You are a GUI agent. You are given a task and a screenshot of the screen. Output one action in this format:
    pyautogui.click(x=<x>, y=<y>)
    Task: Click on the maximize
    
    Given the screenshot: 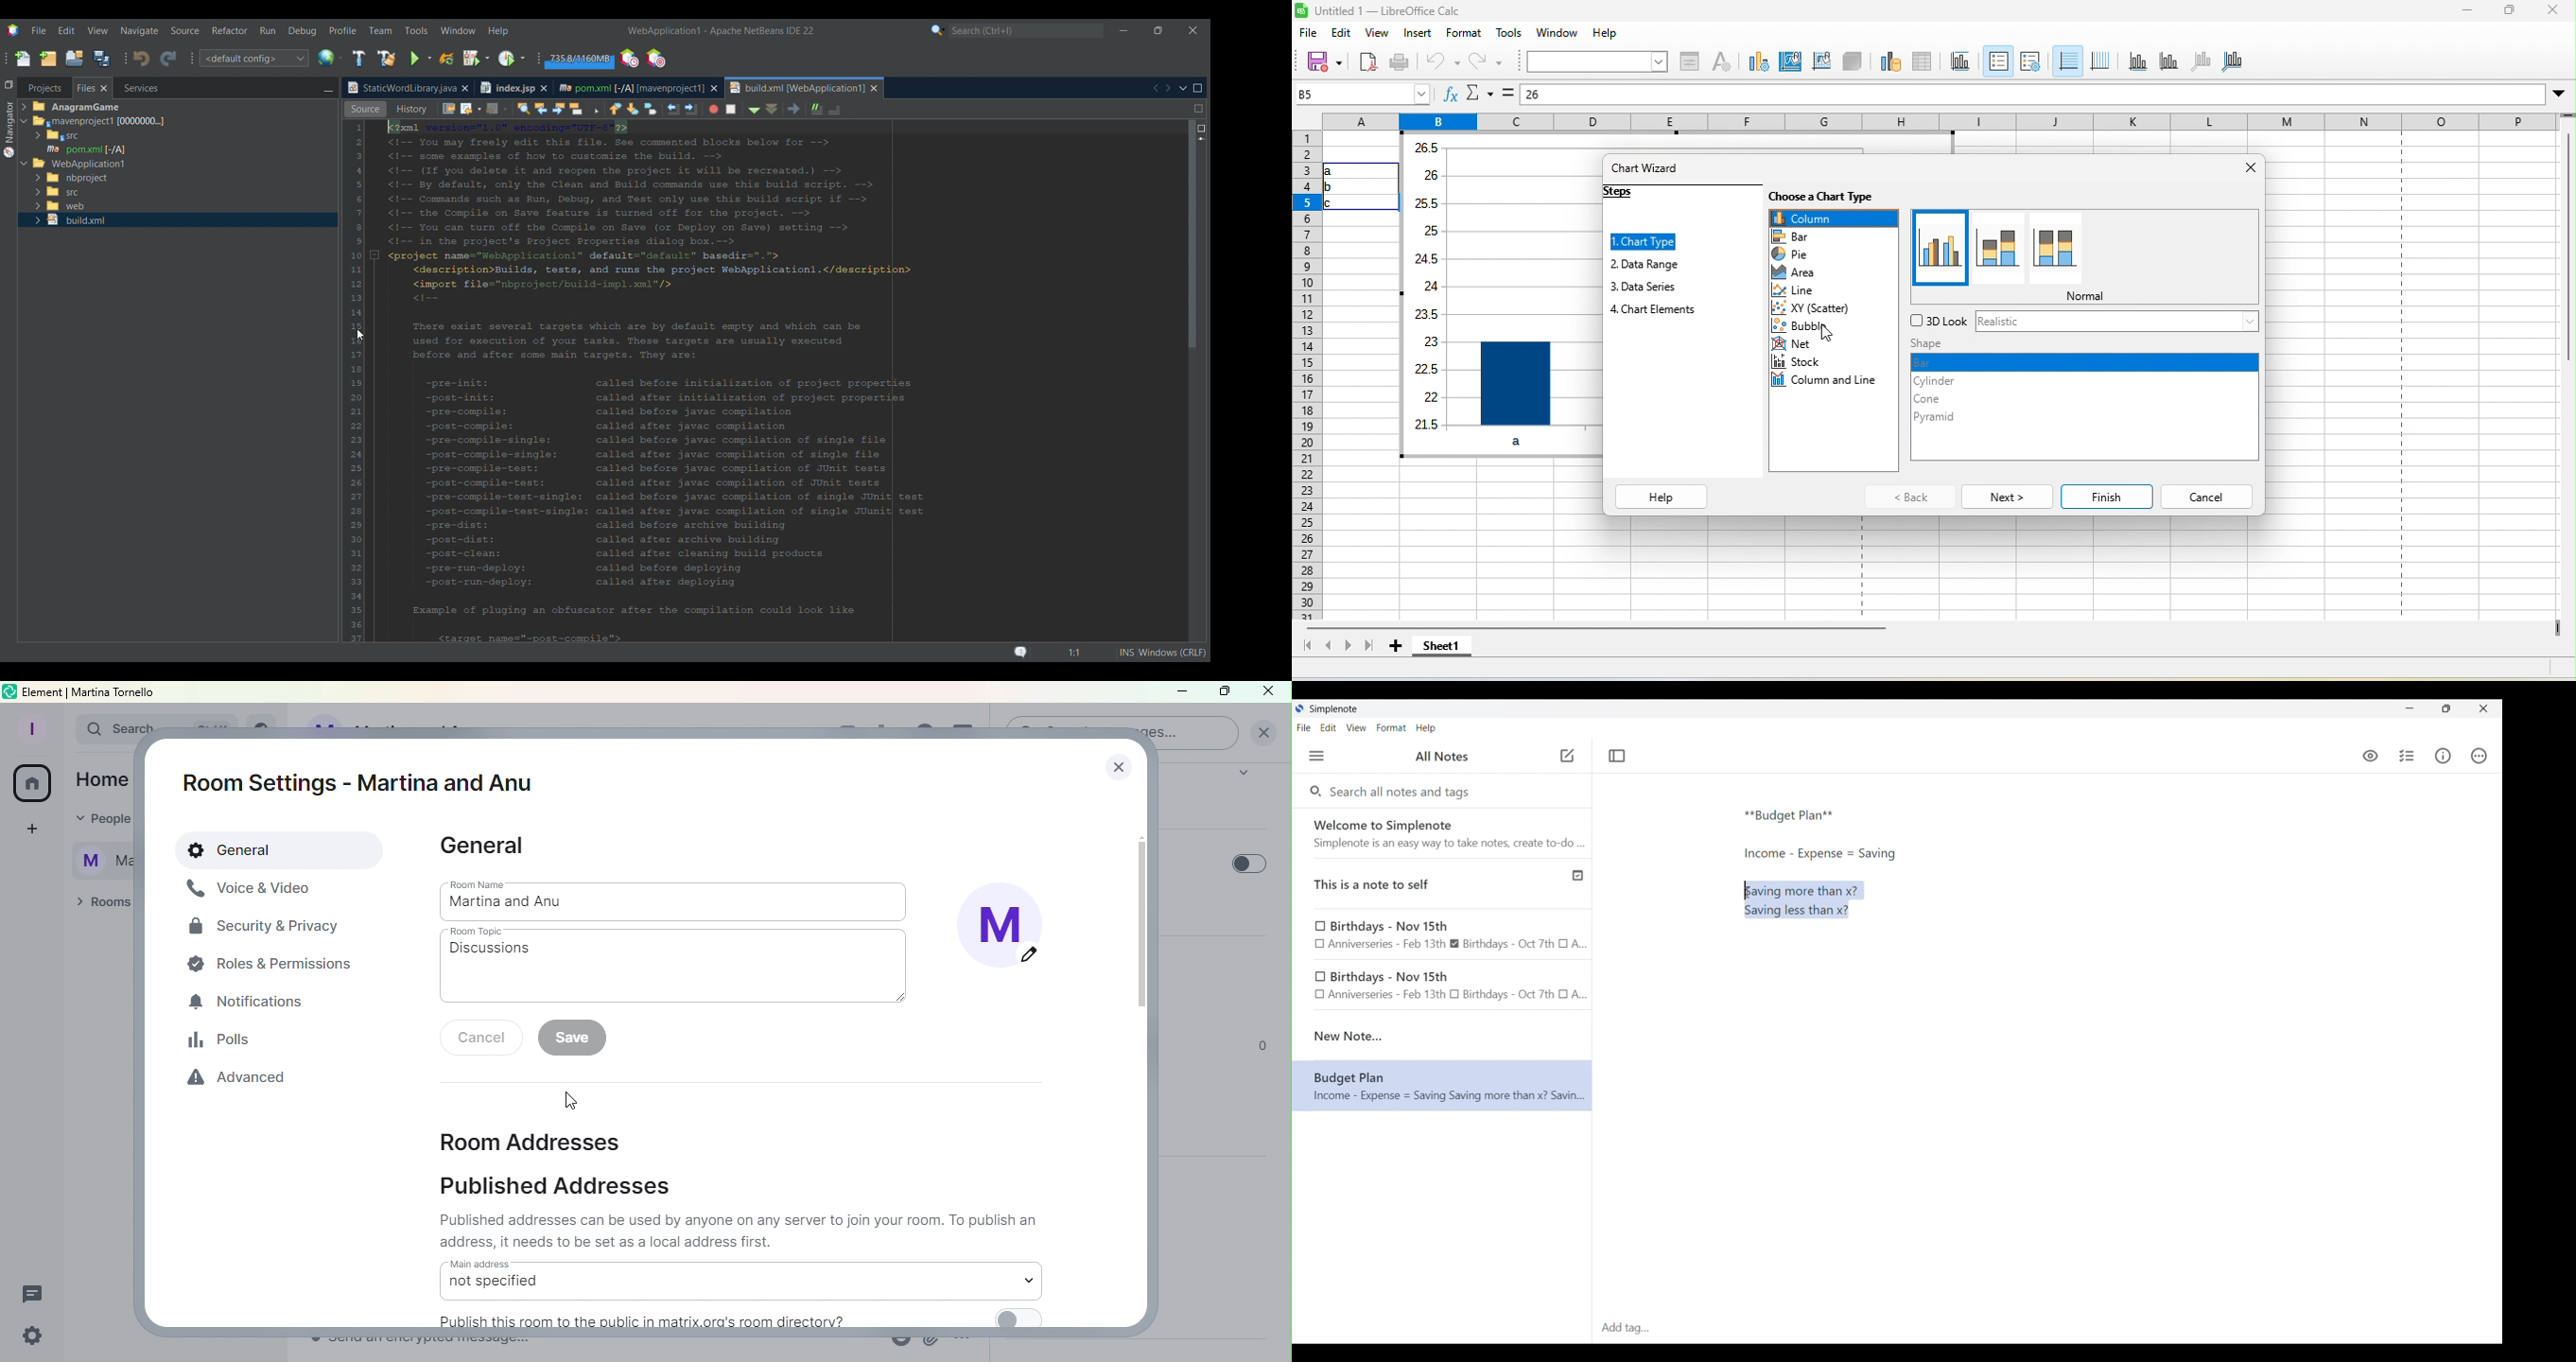 What is the action you would take?
    pyautogui.click(x=2512, y=12)
    